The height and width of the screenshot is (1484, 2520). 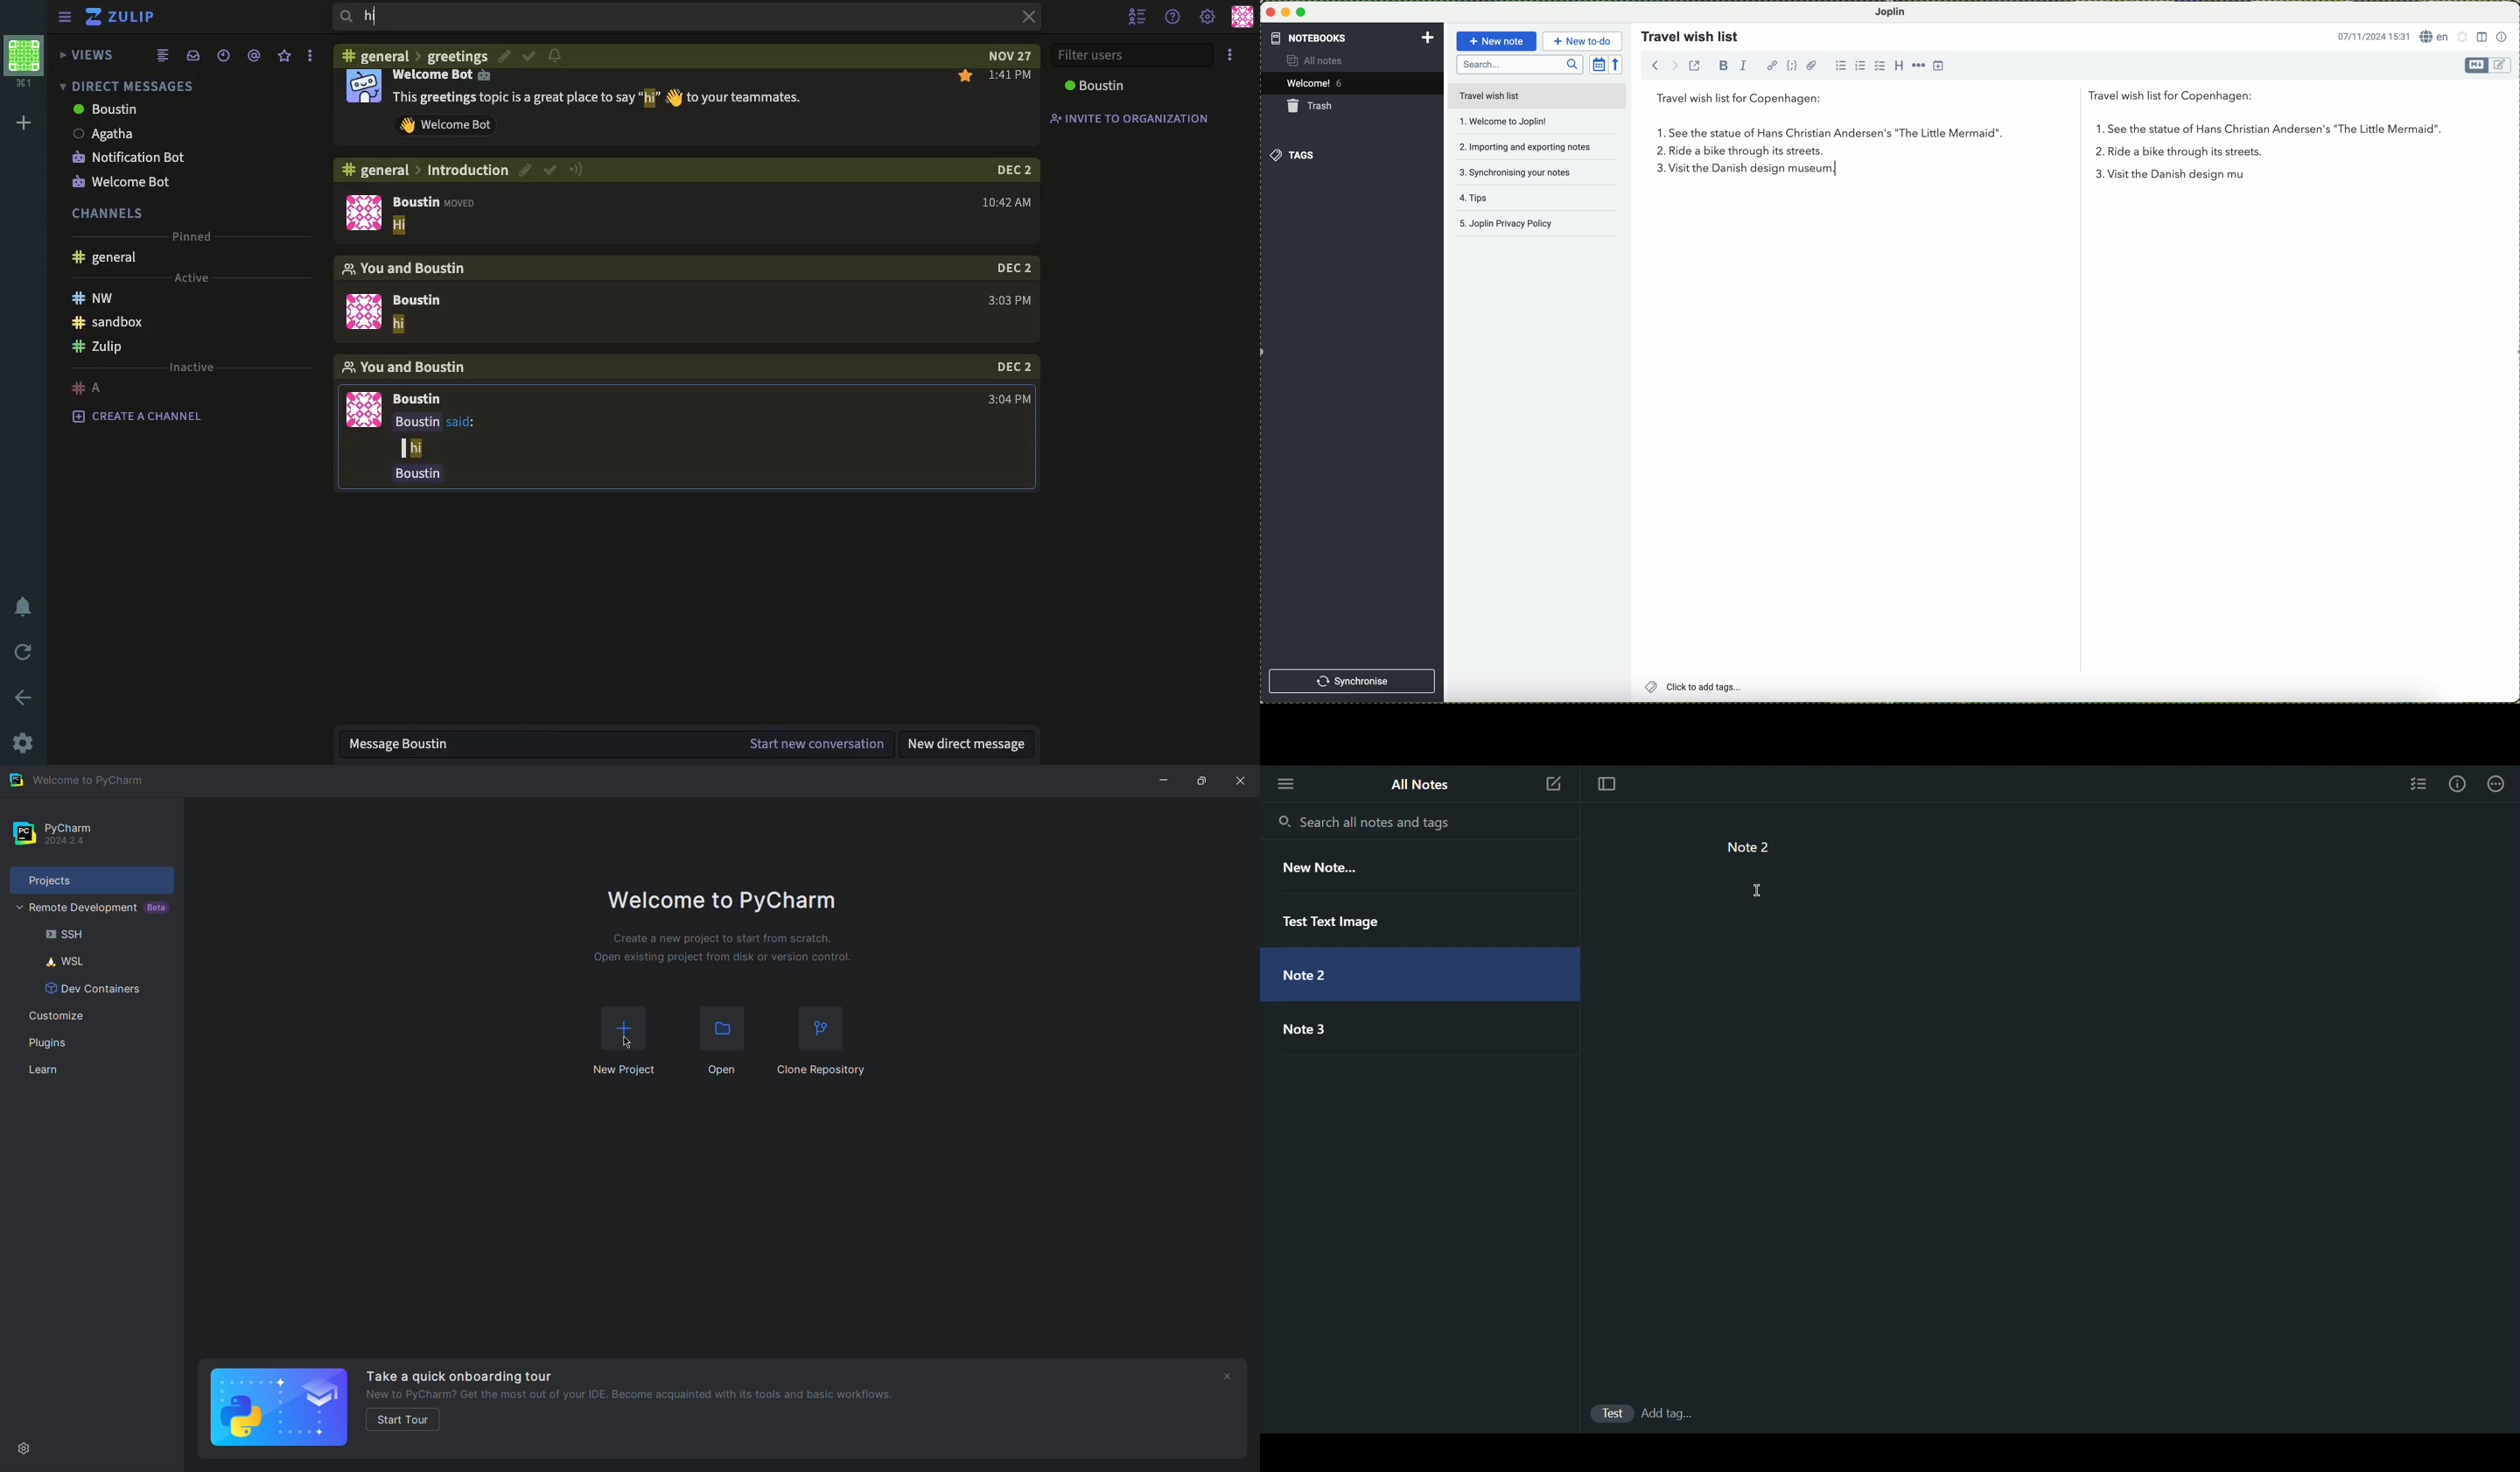 I want to click on all notes, so click(x=1323, y=62).